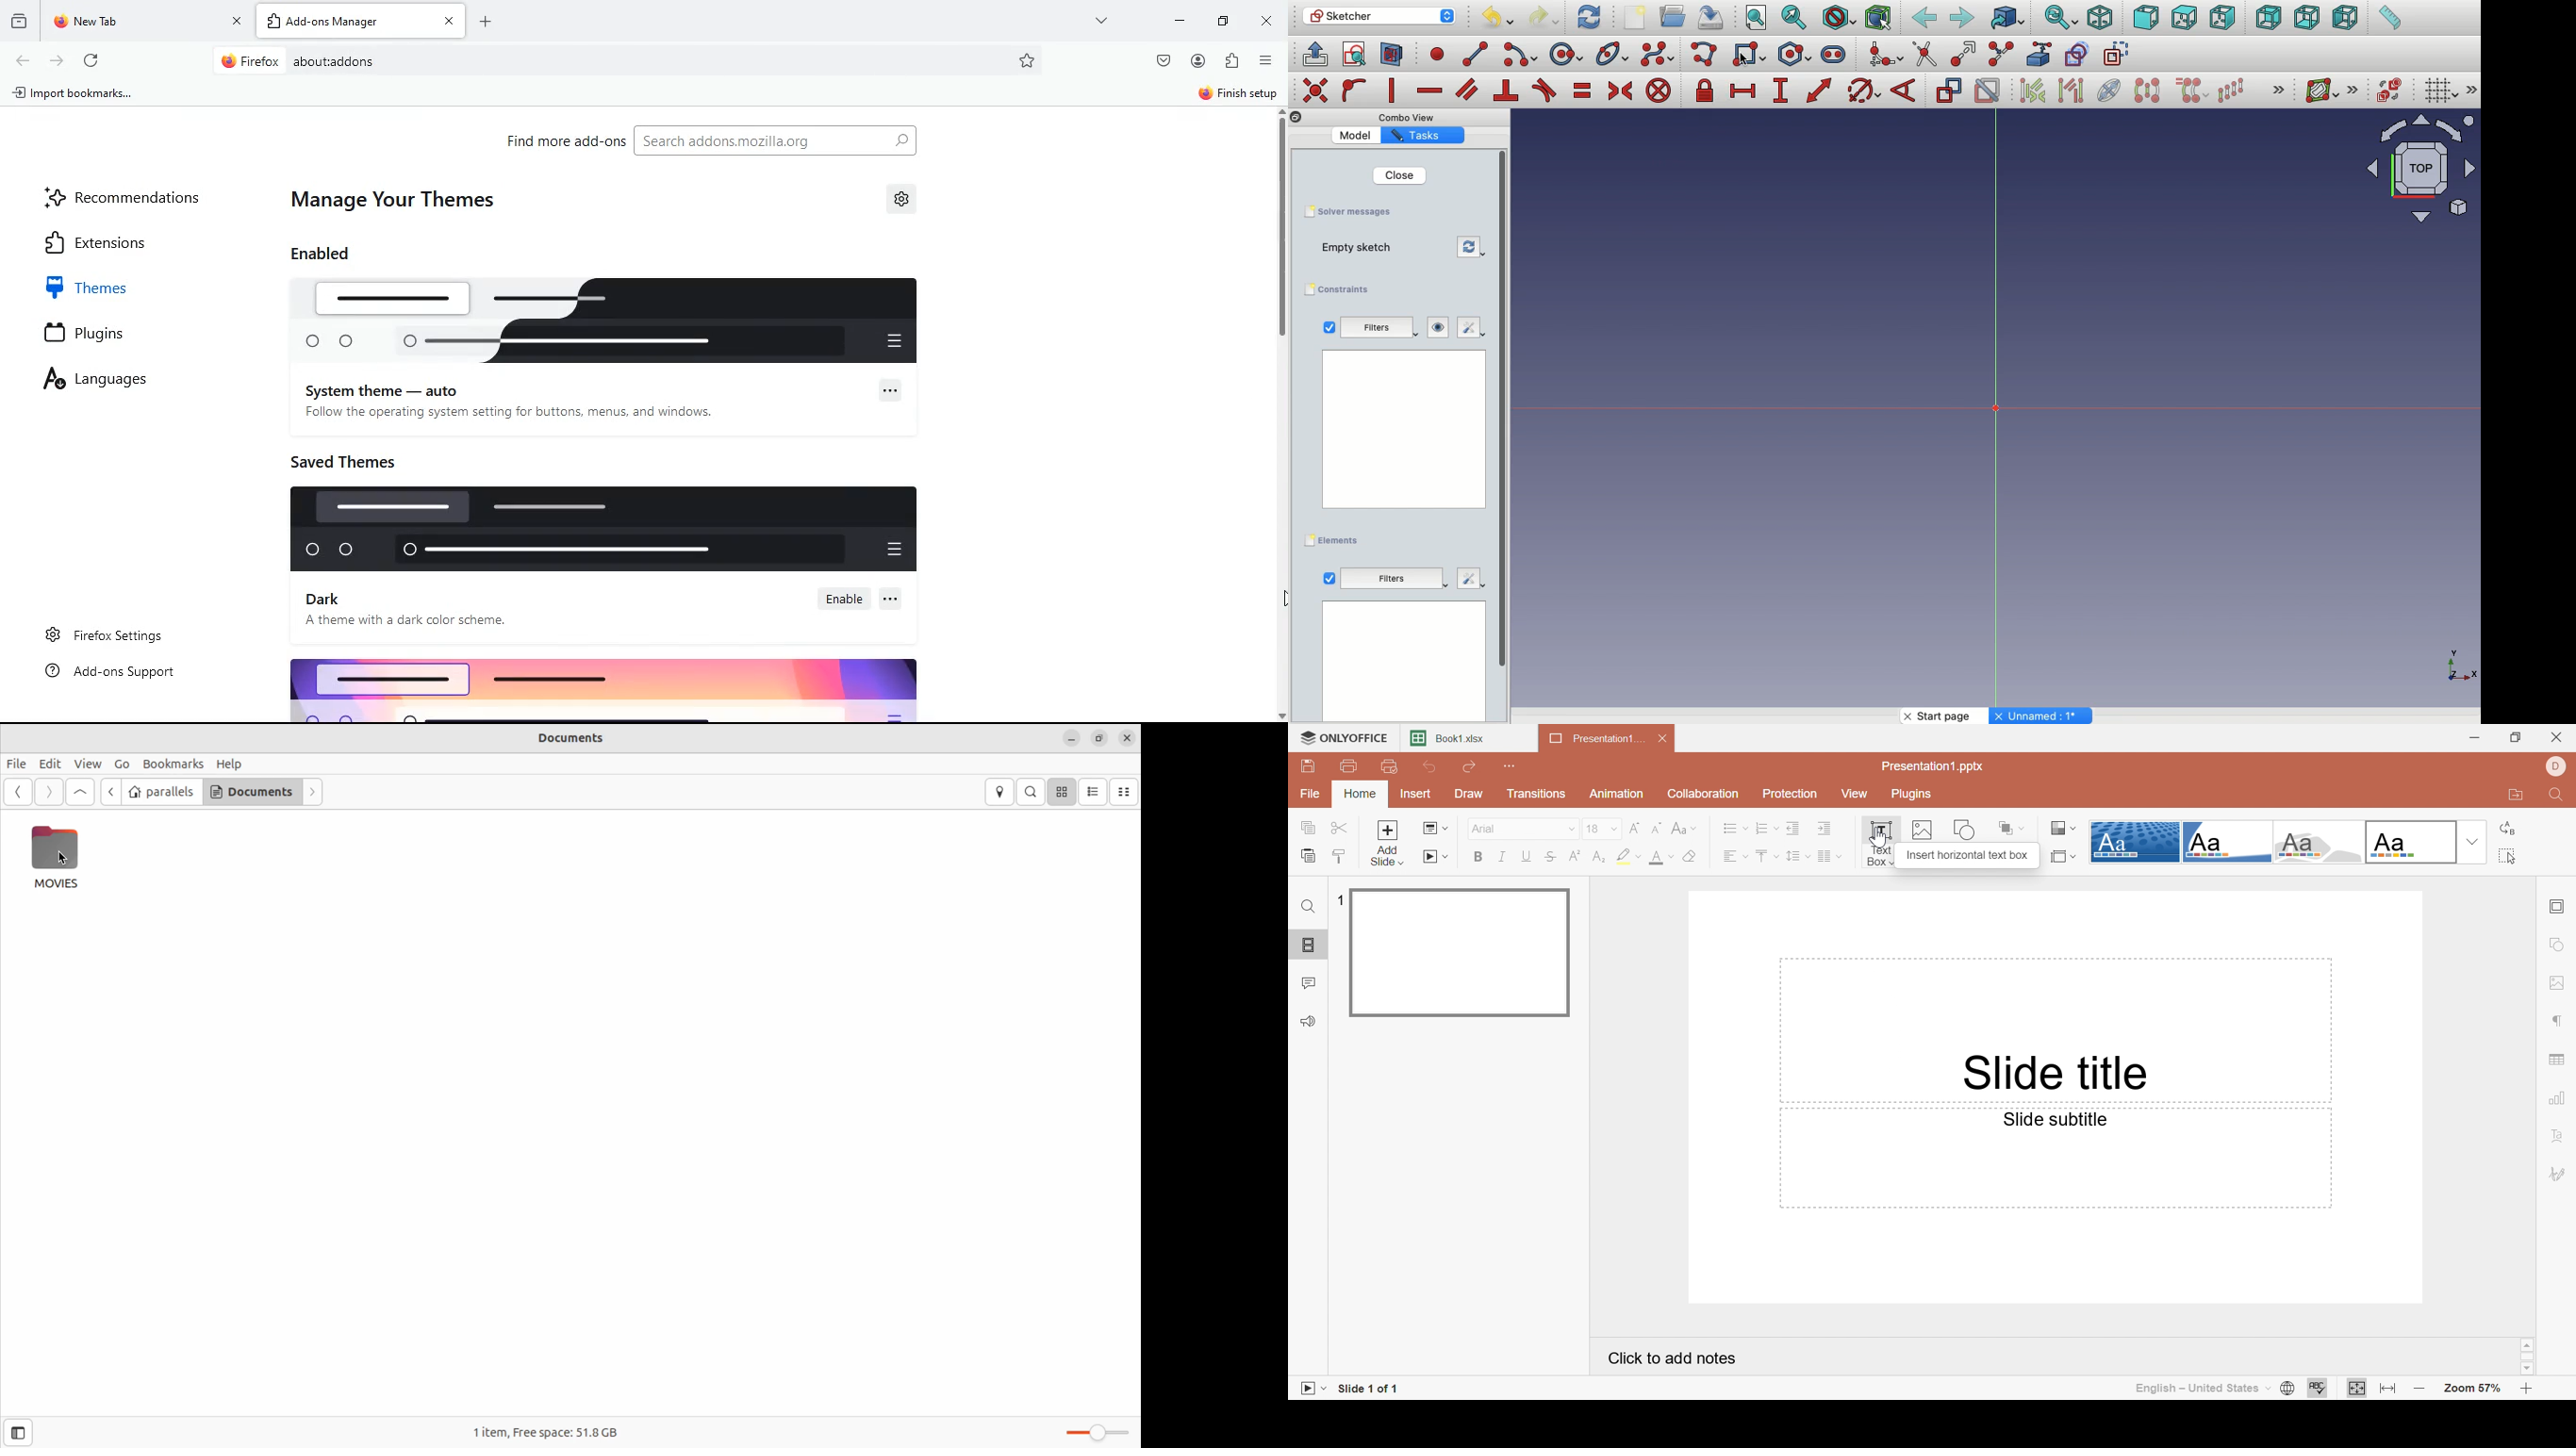  I want to click on Copy, so click(1309, 828).